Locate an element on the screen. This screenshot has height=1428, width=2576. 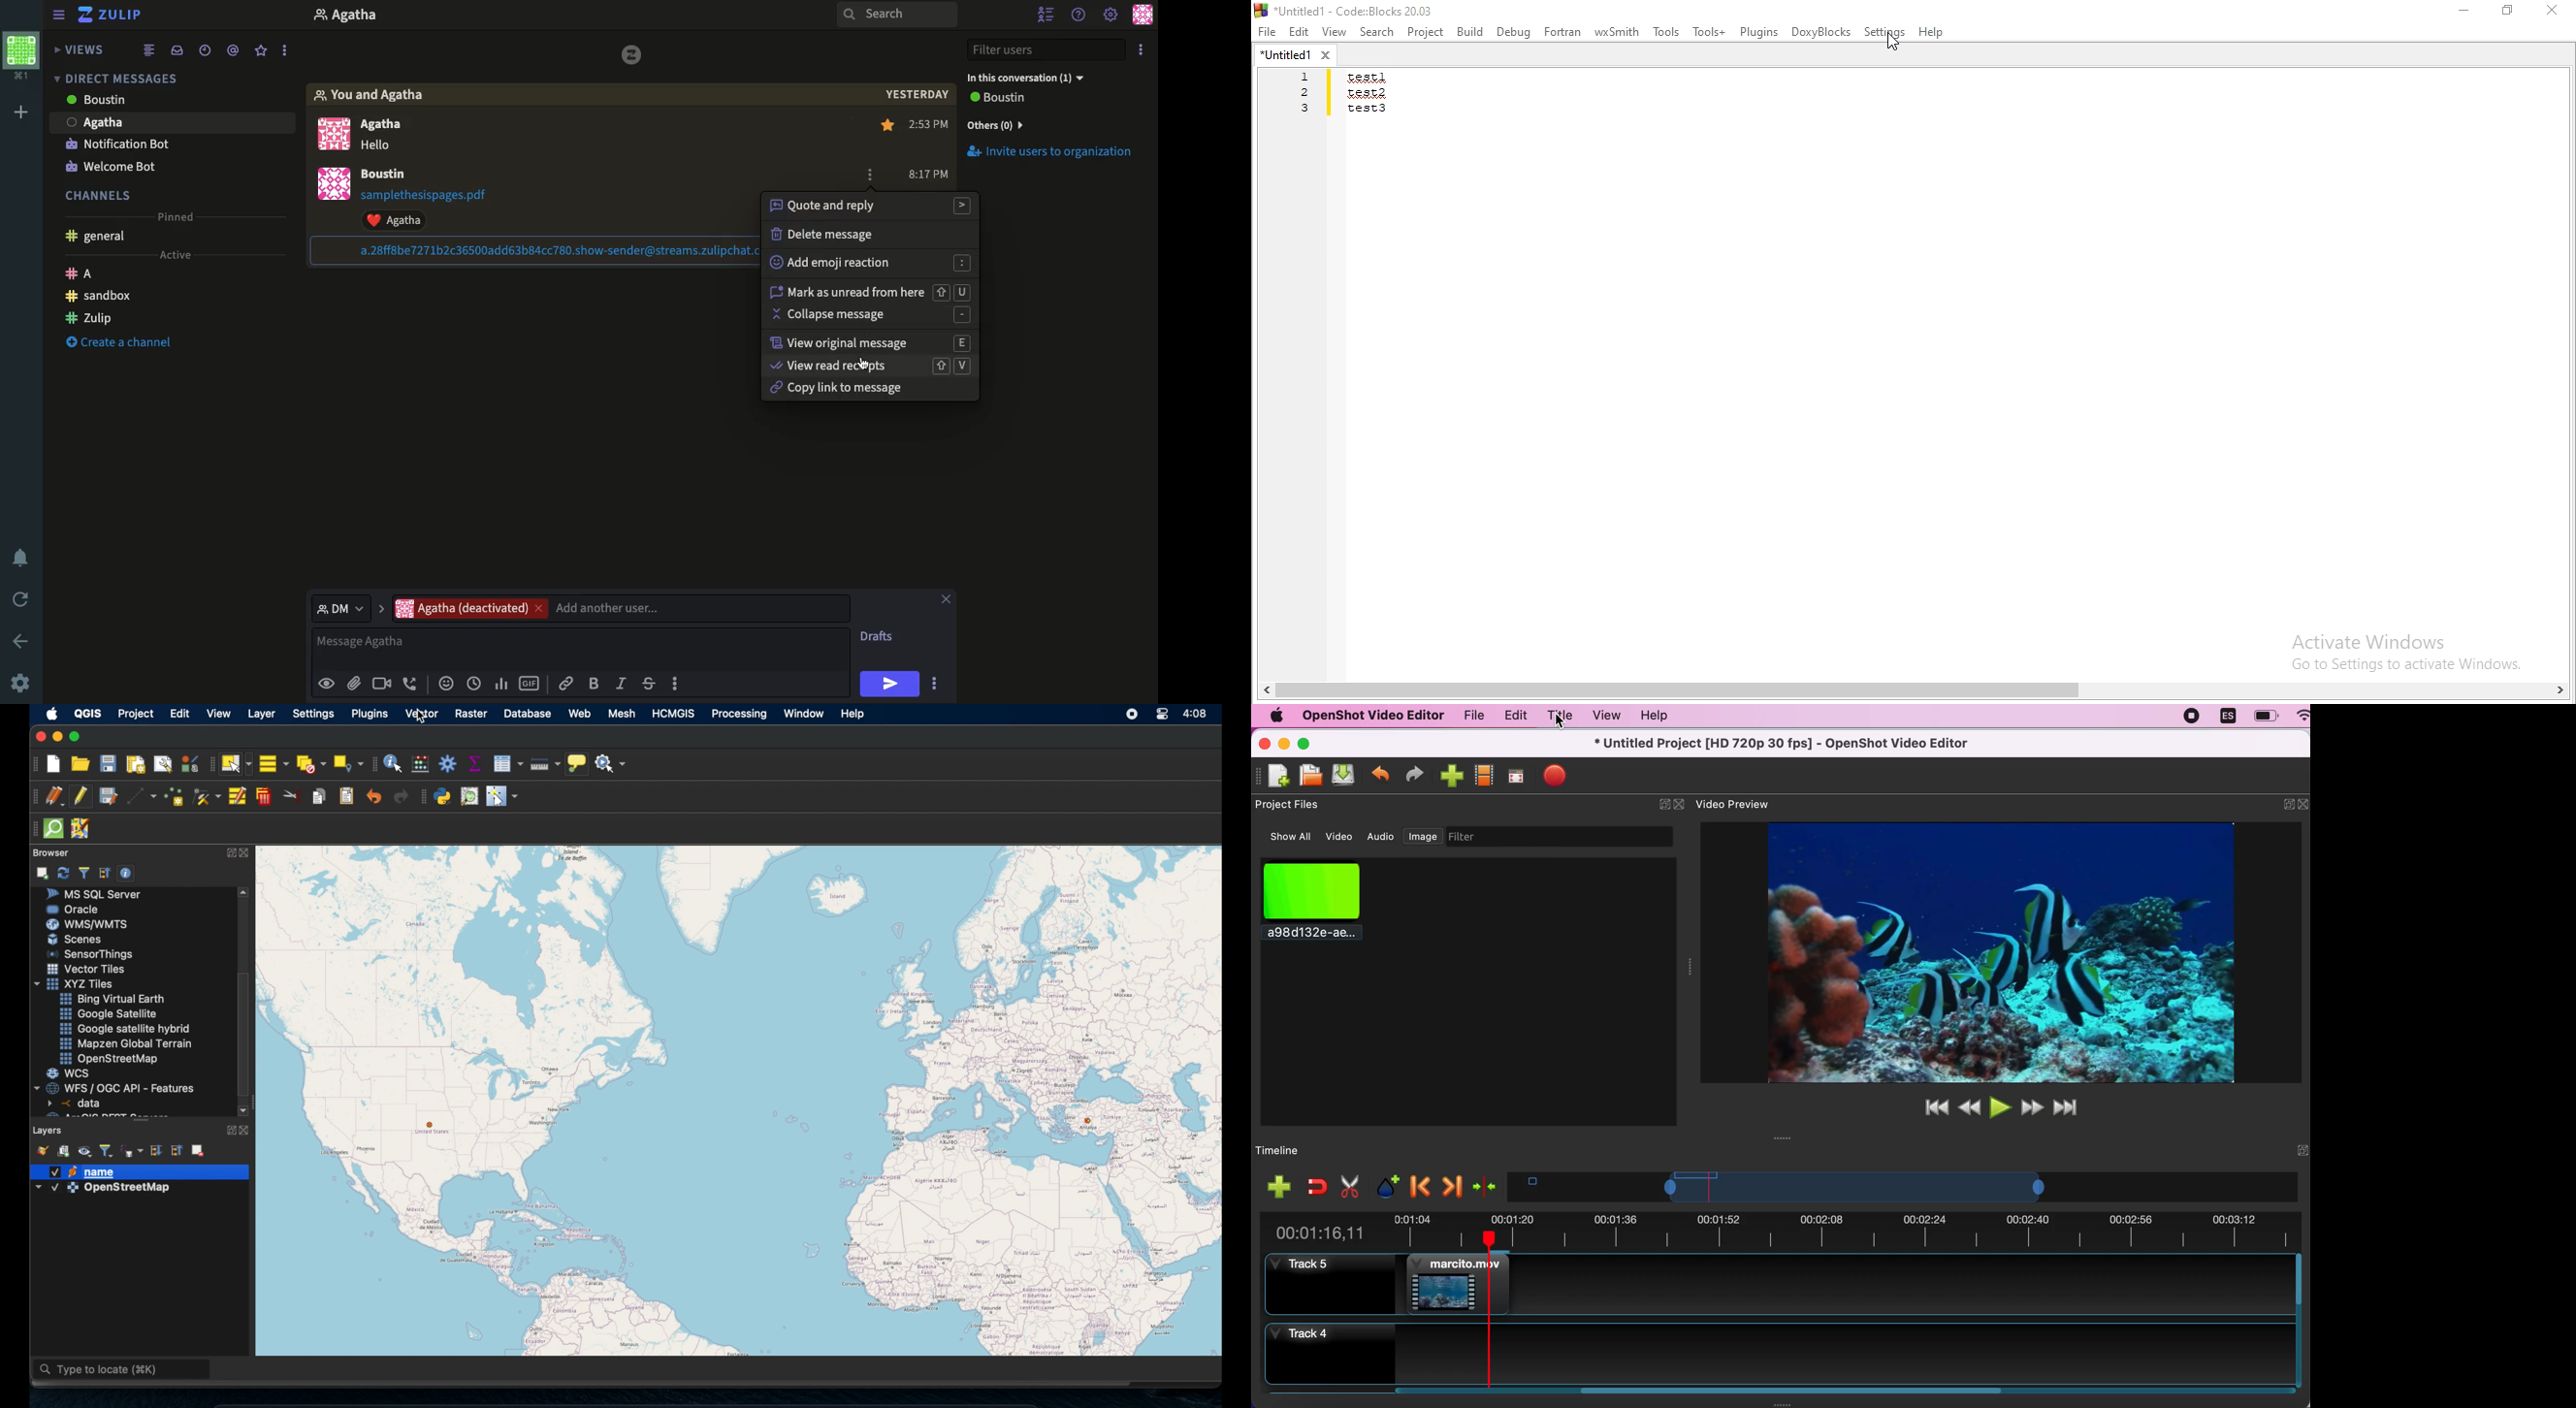
cut is located at coordinates (1348, 1186).